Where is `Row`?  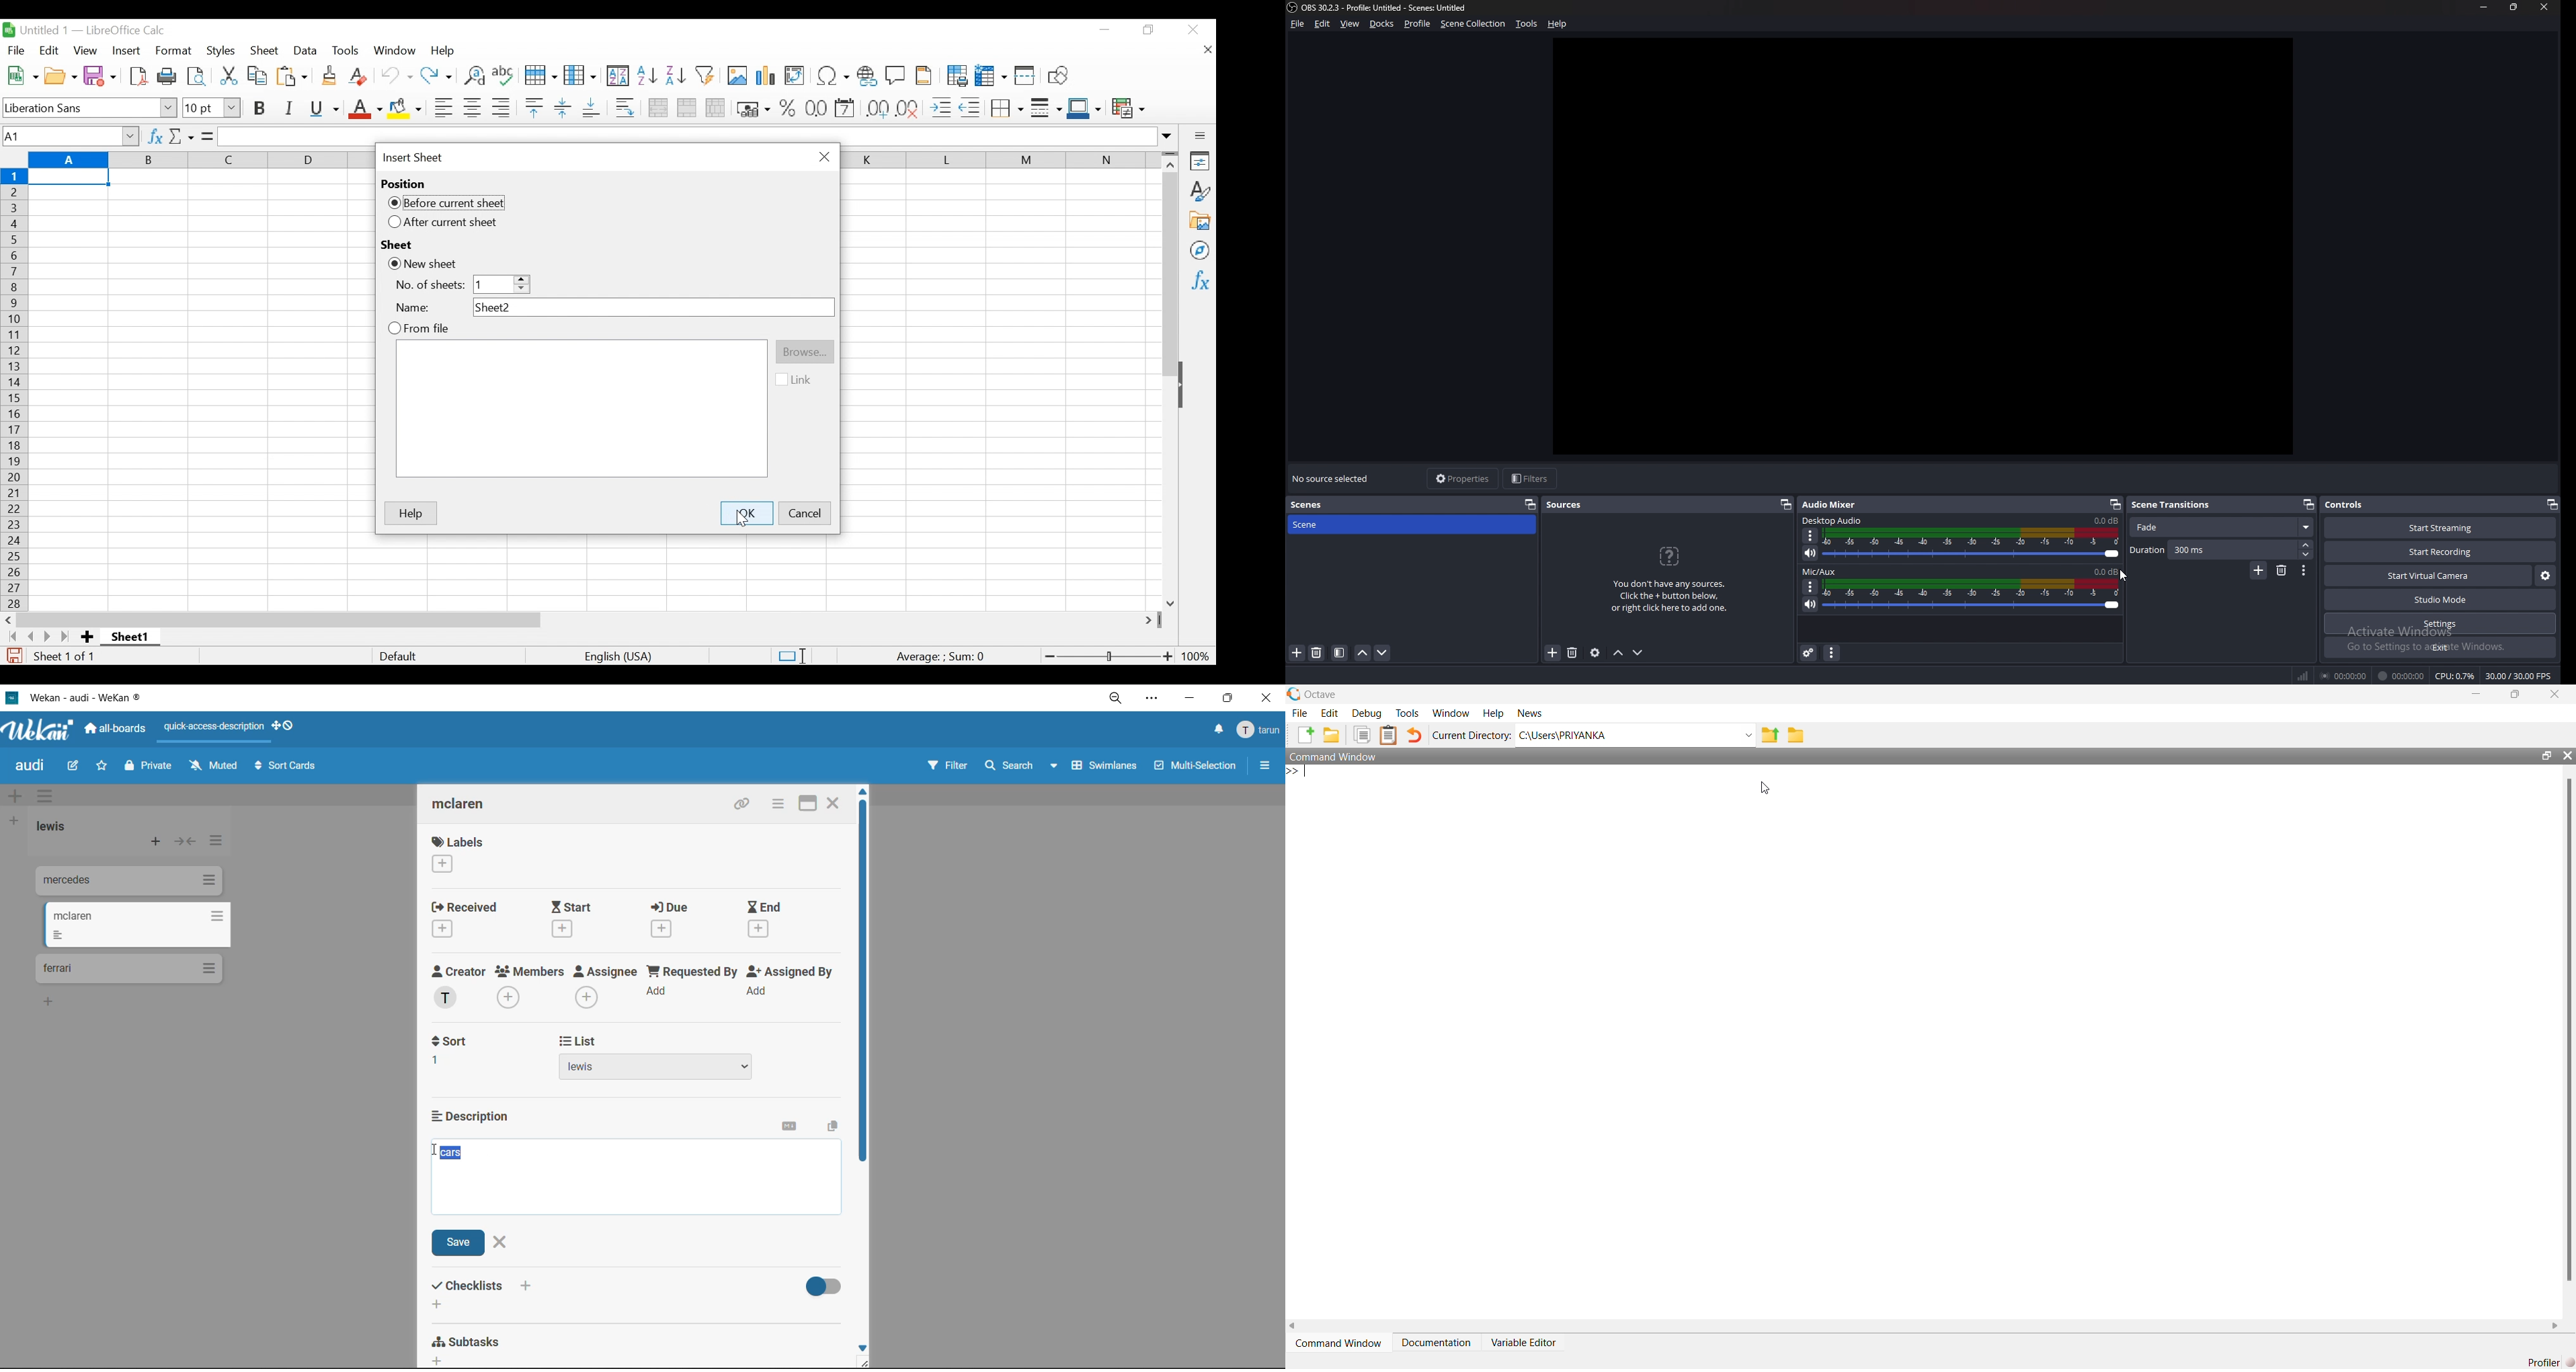 Row is located at coordinates (539, 76).